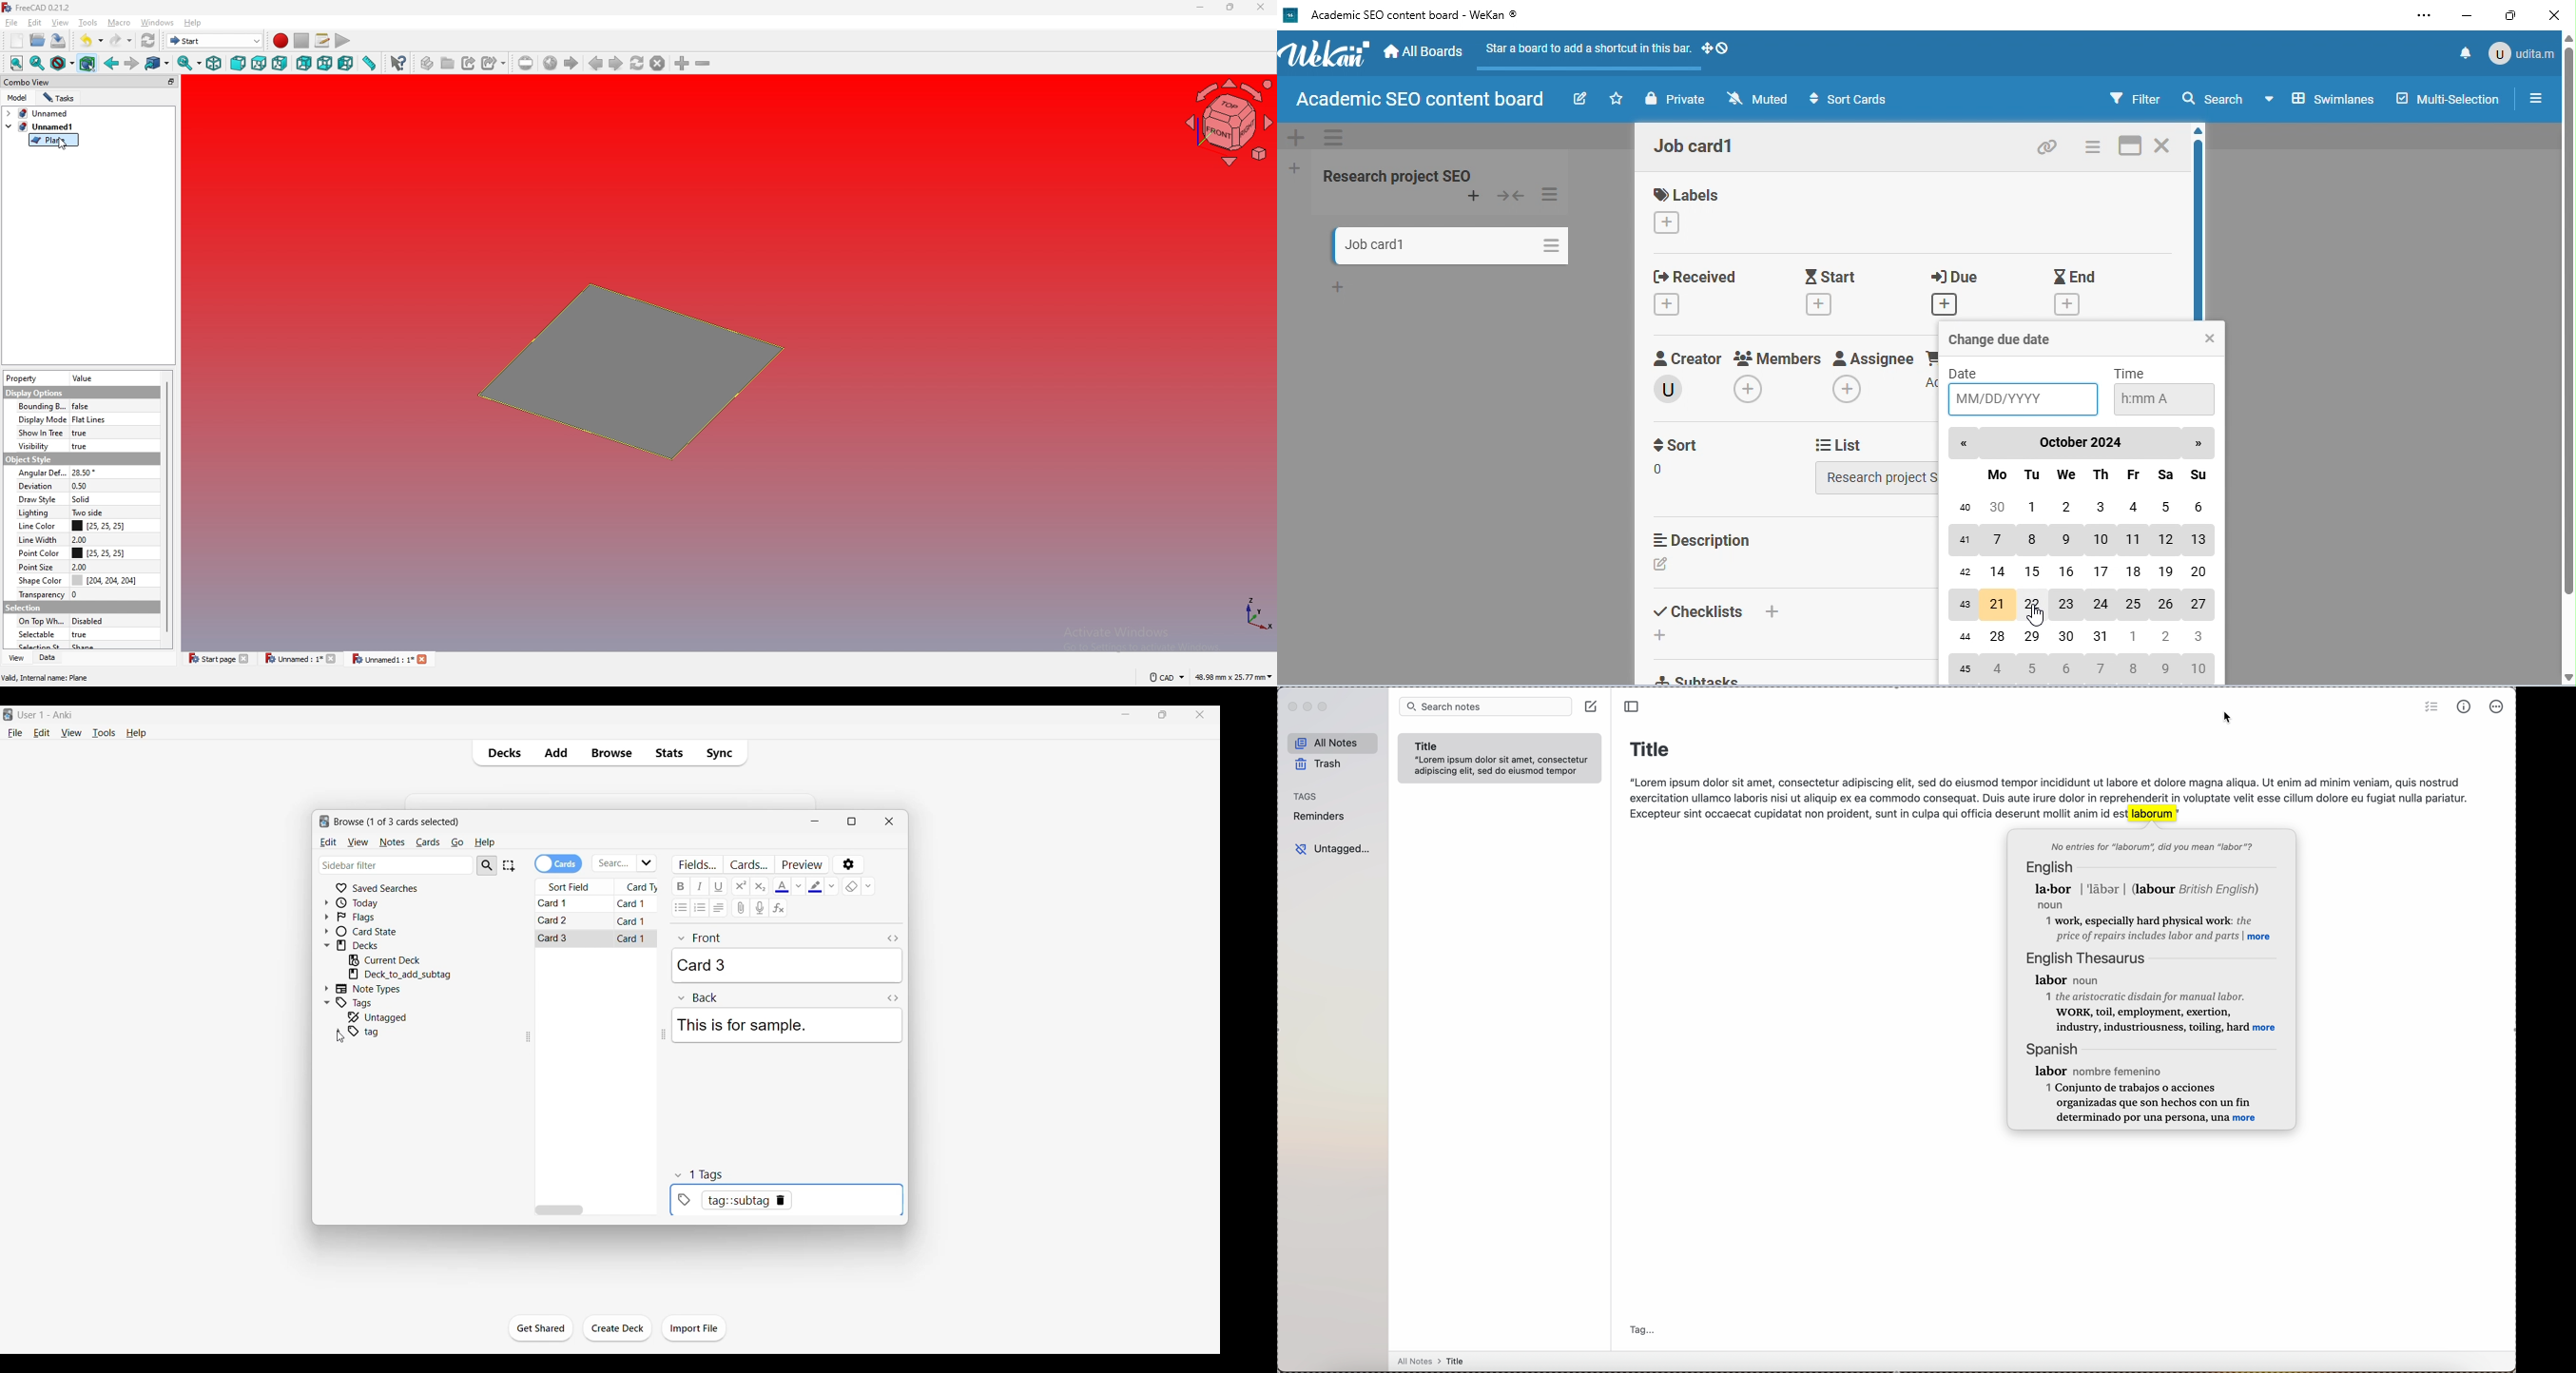 The image size is (2576, 1400). I want to click on Options, so click(850, 864).